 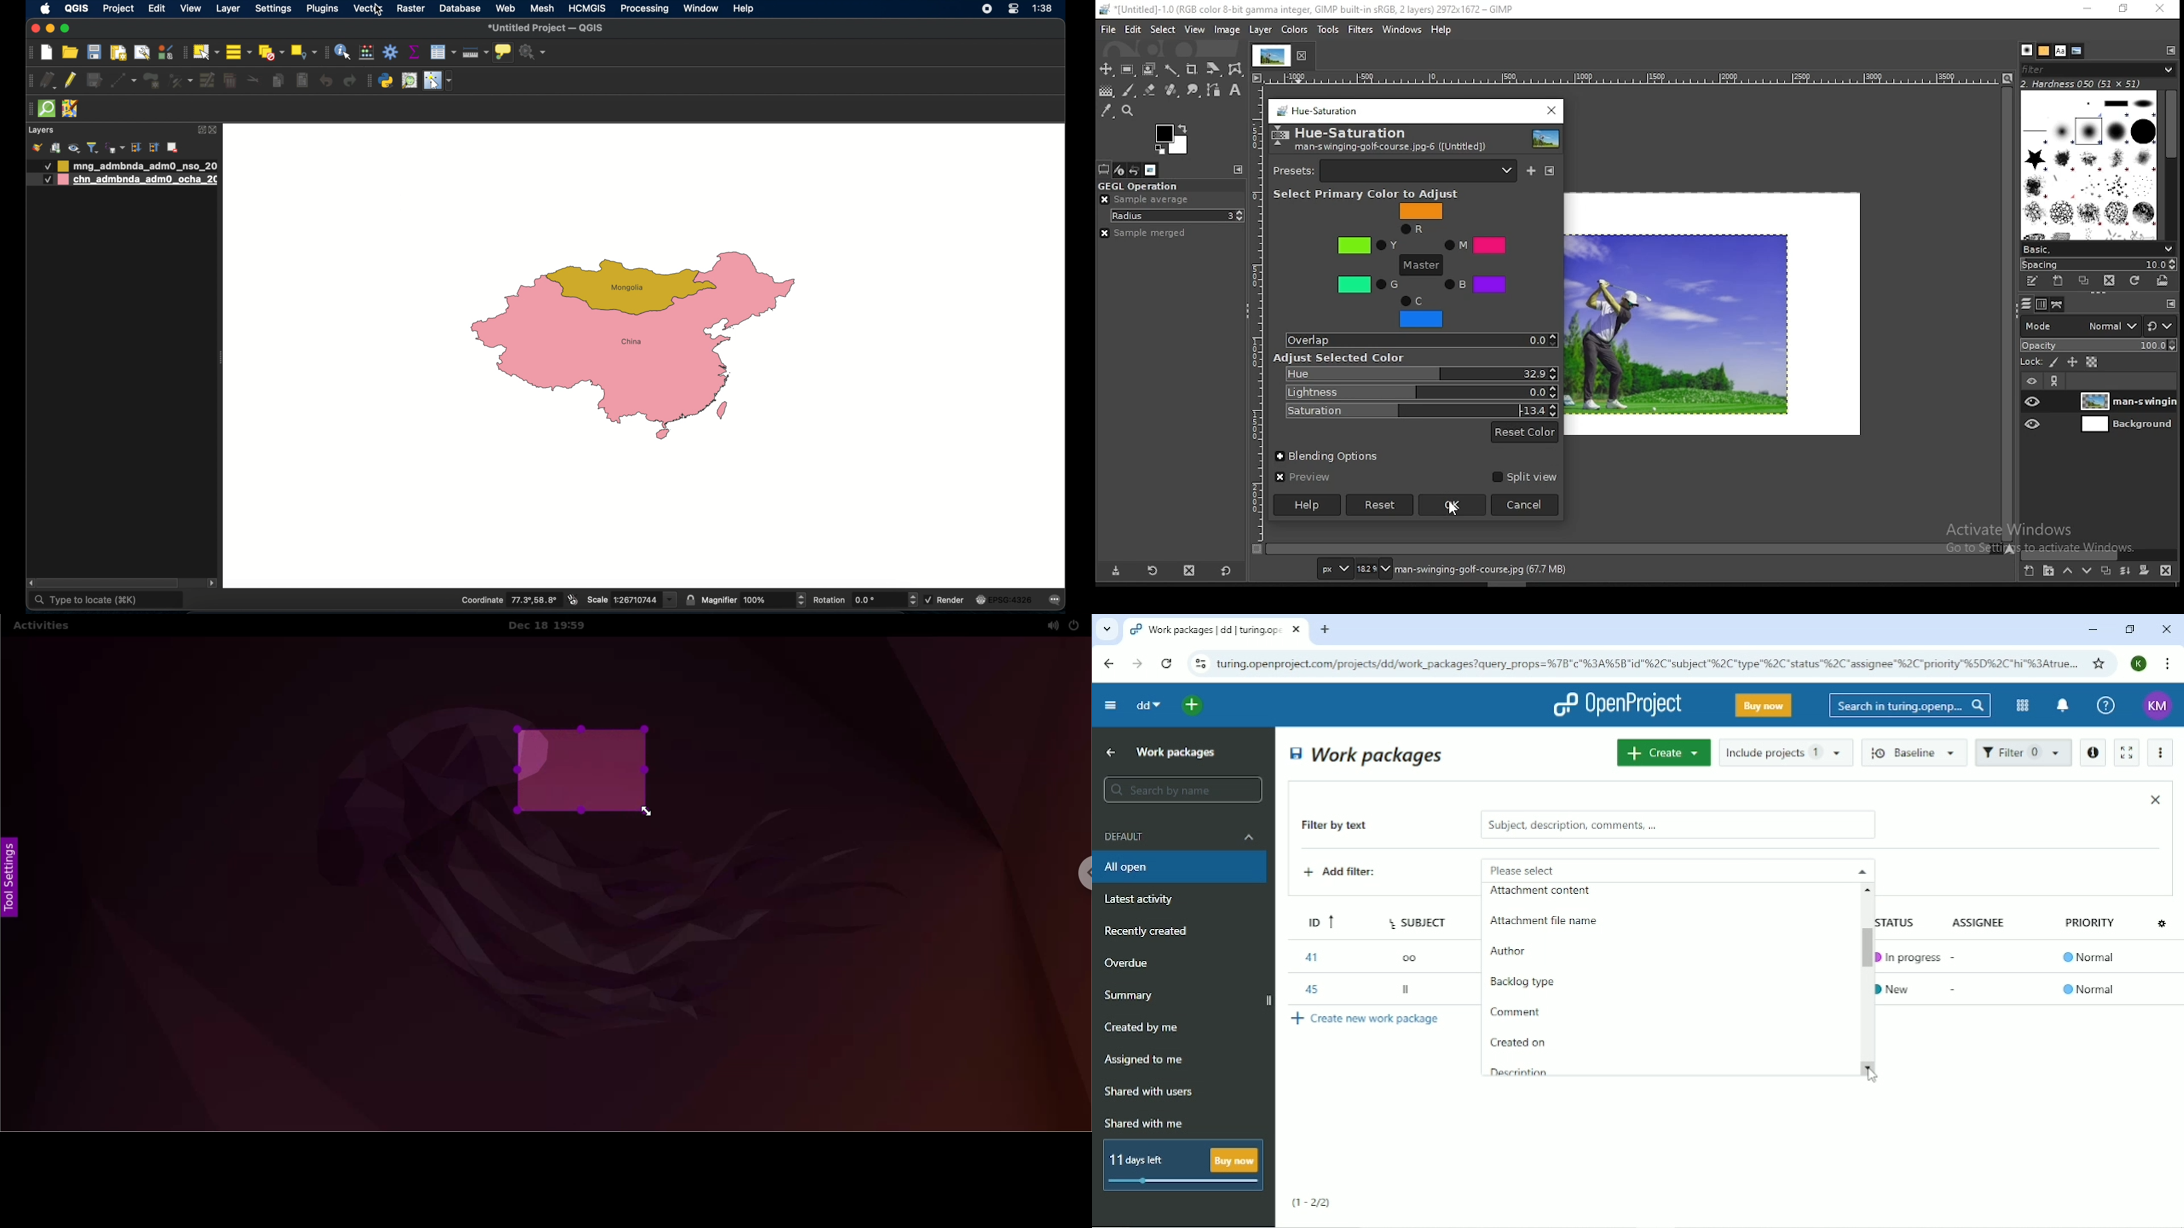 I want to click on configure this tab, so click(x=1239, y=170).